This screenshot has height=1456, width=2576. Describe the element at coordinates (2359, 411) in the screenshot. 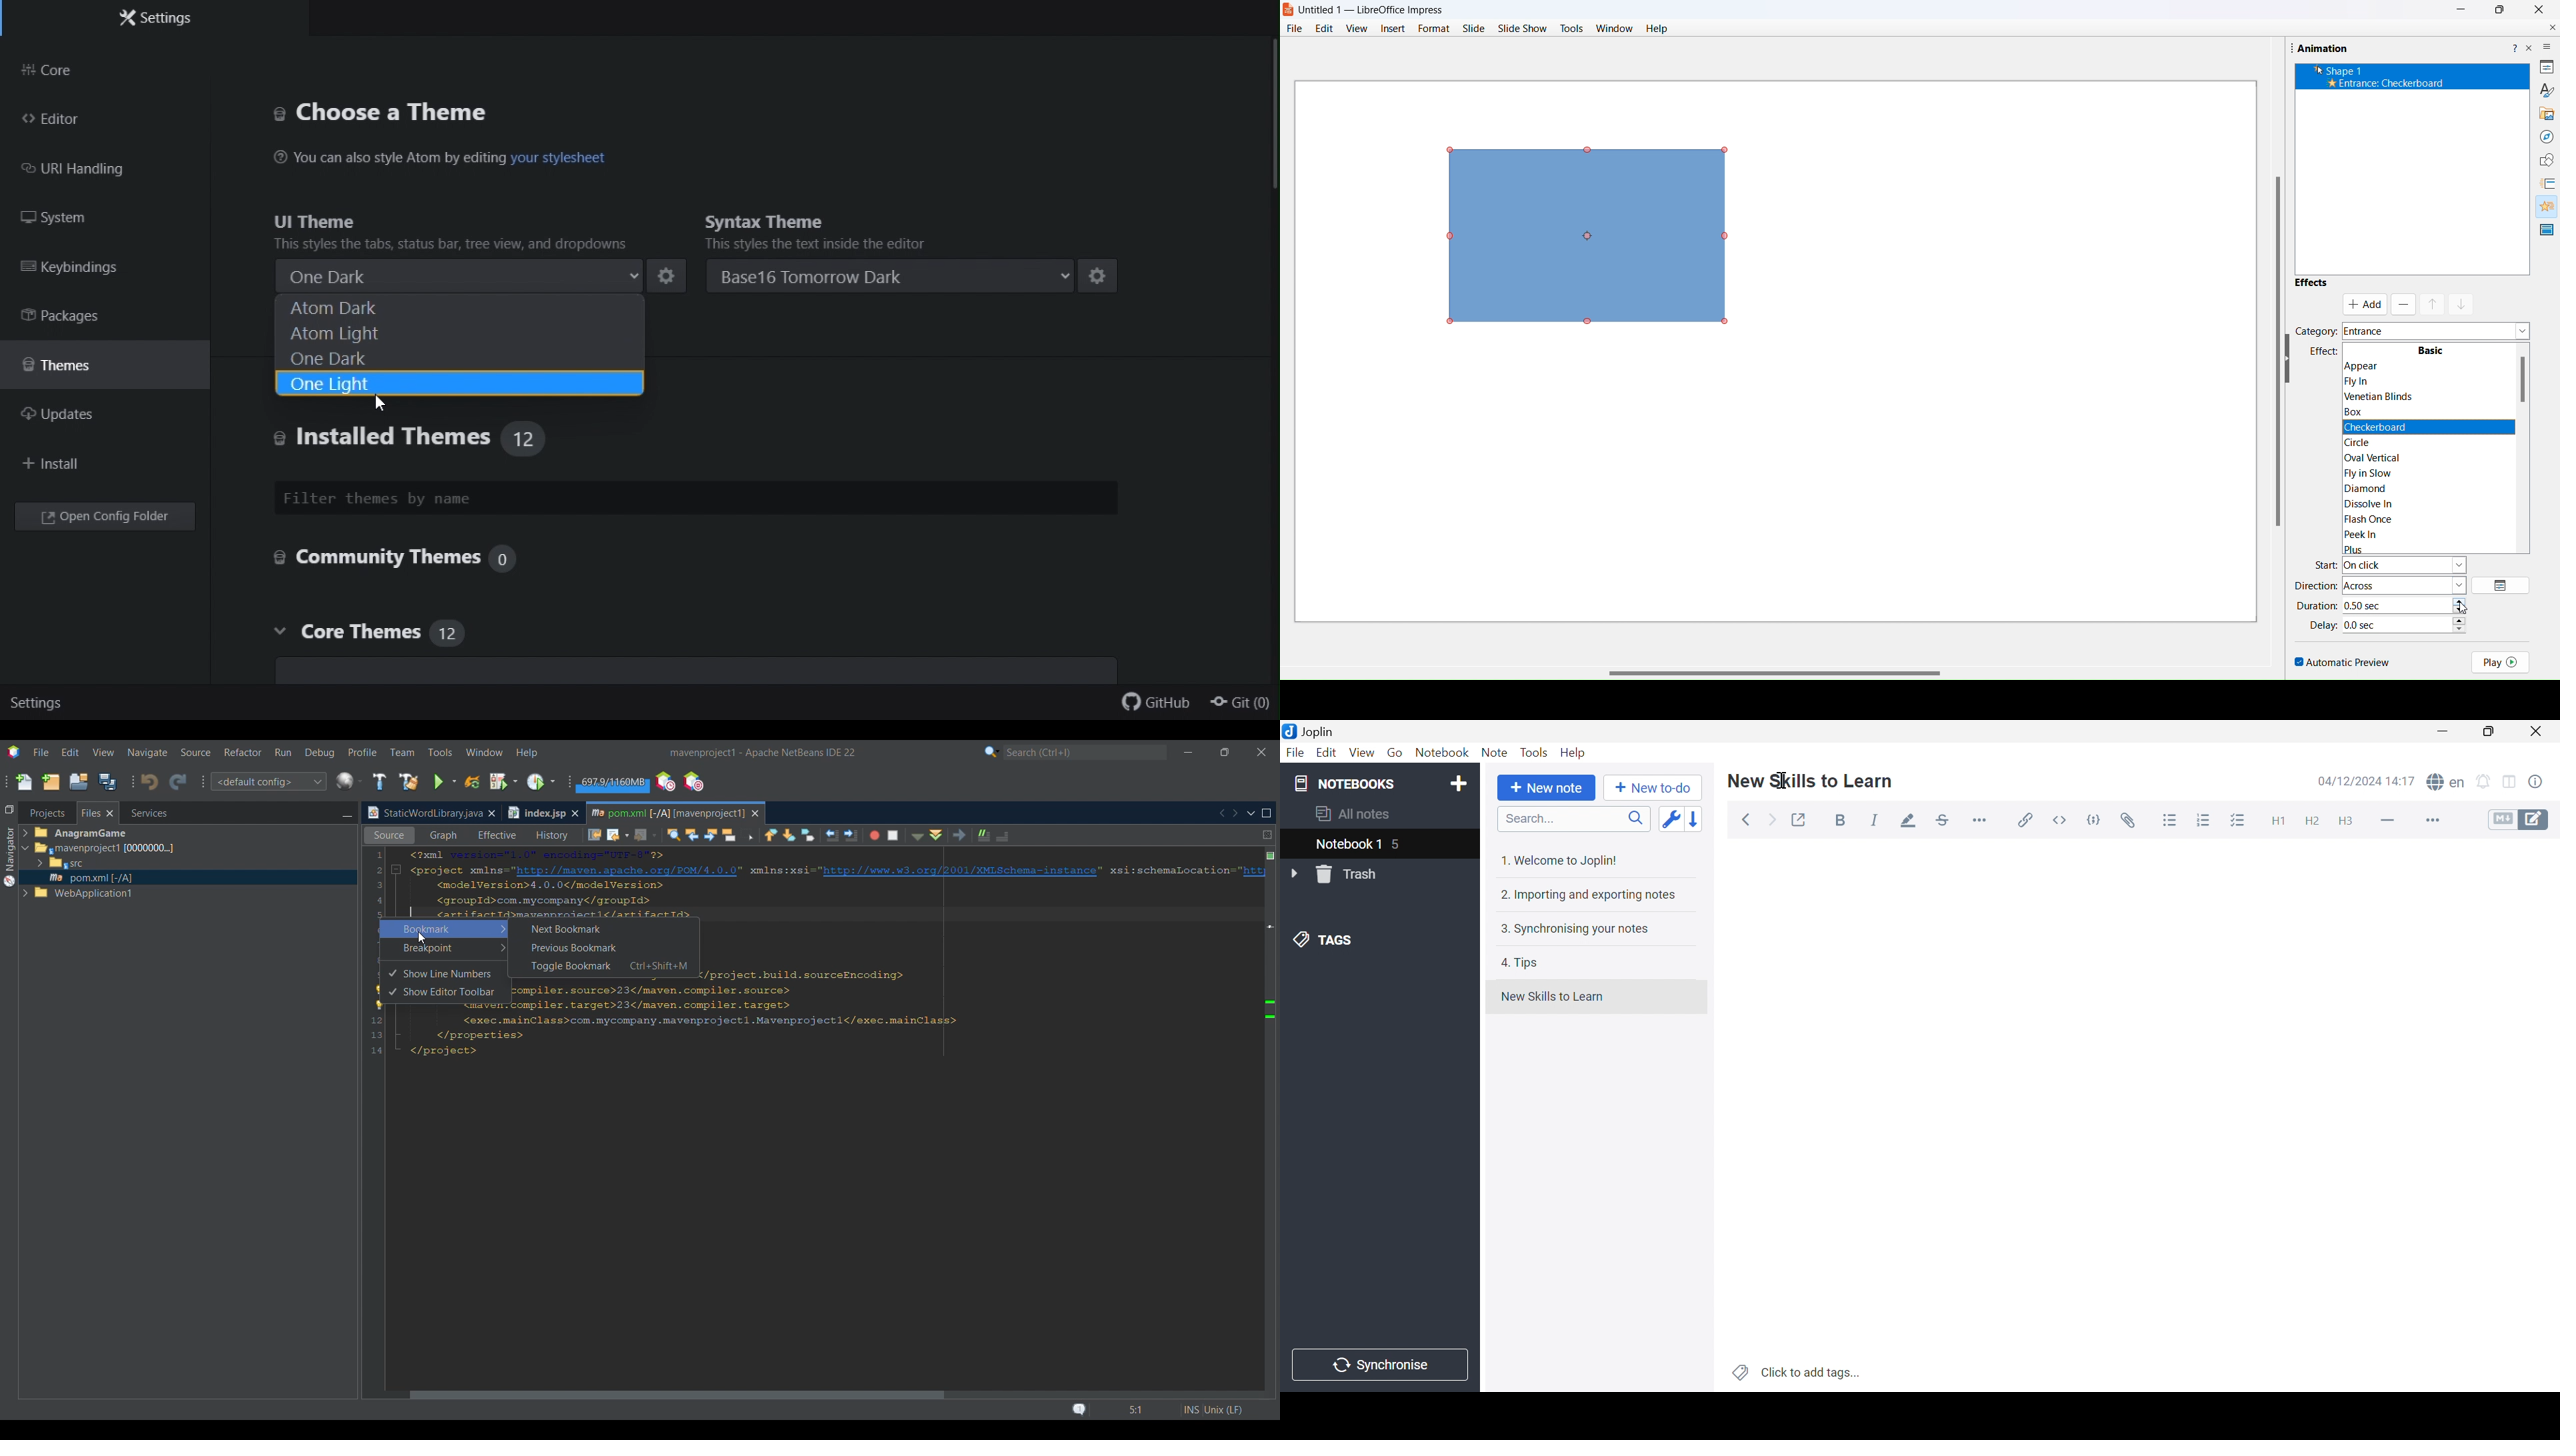

I see `Box` at that location.